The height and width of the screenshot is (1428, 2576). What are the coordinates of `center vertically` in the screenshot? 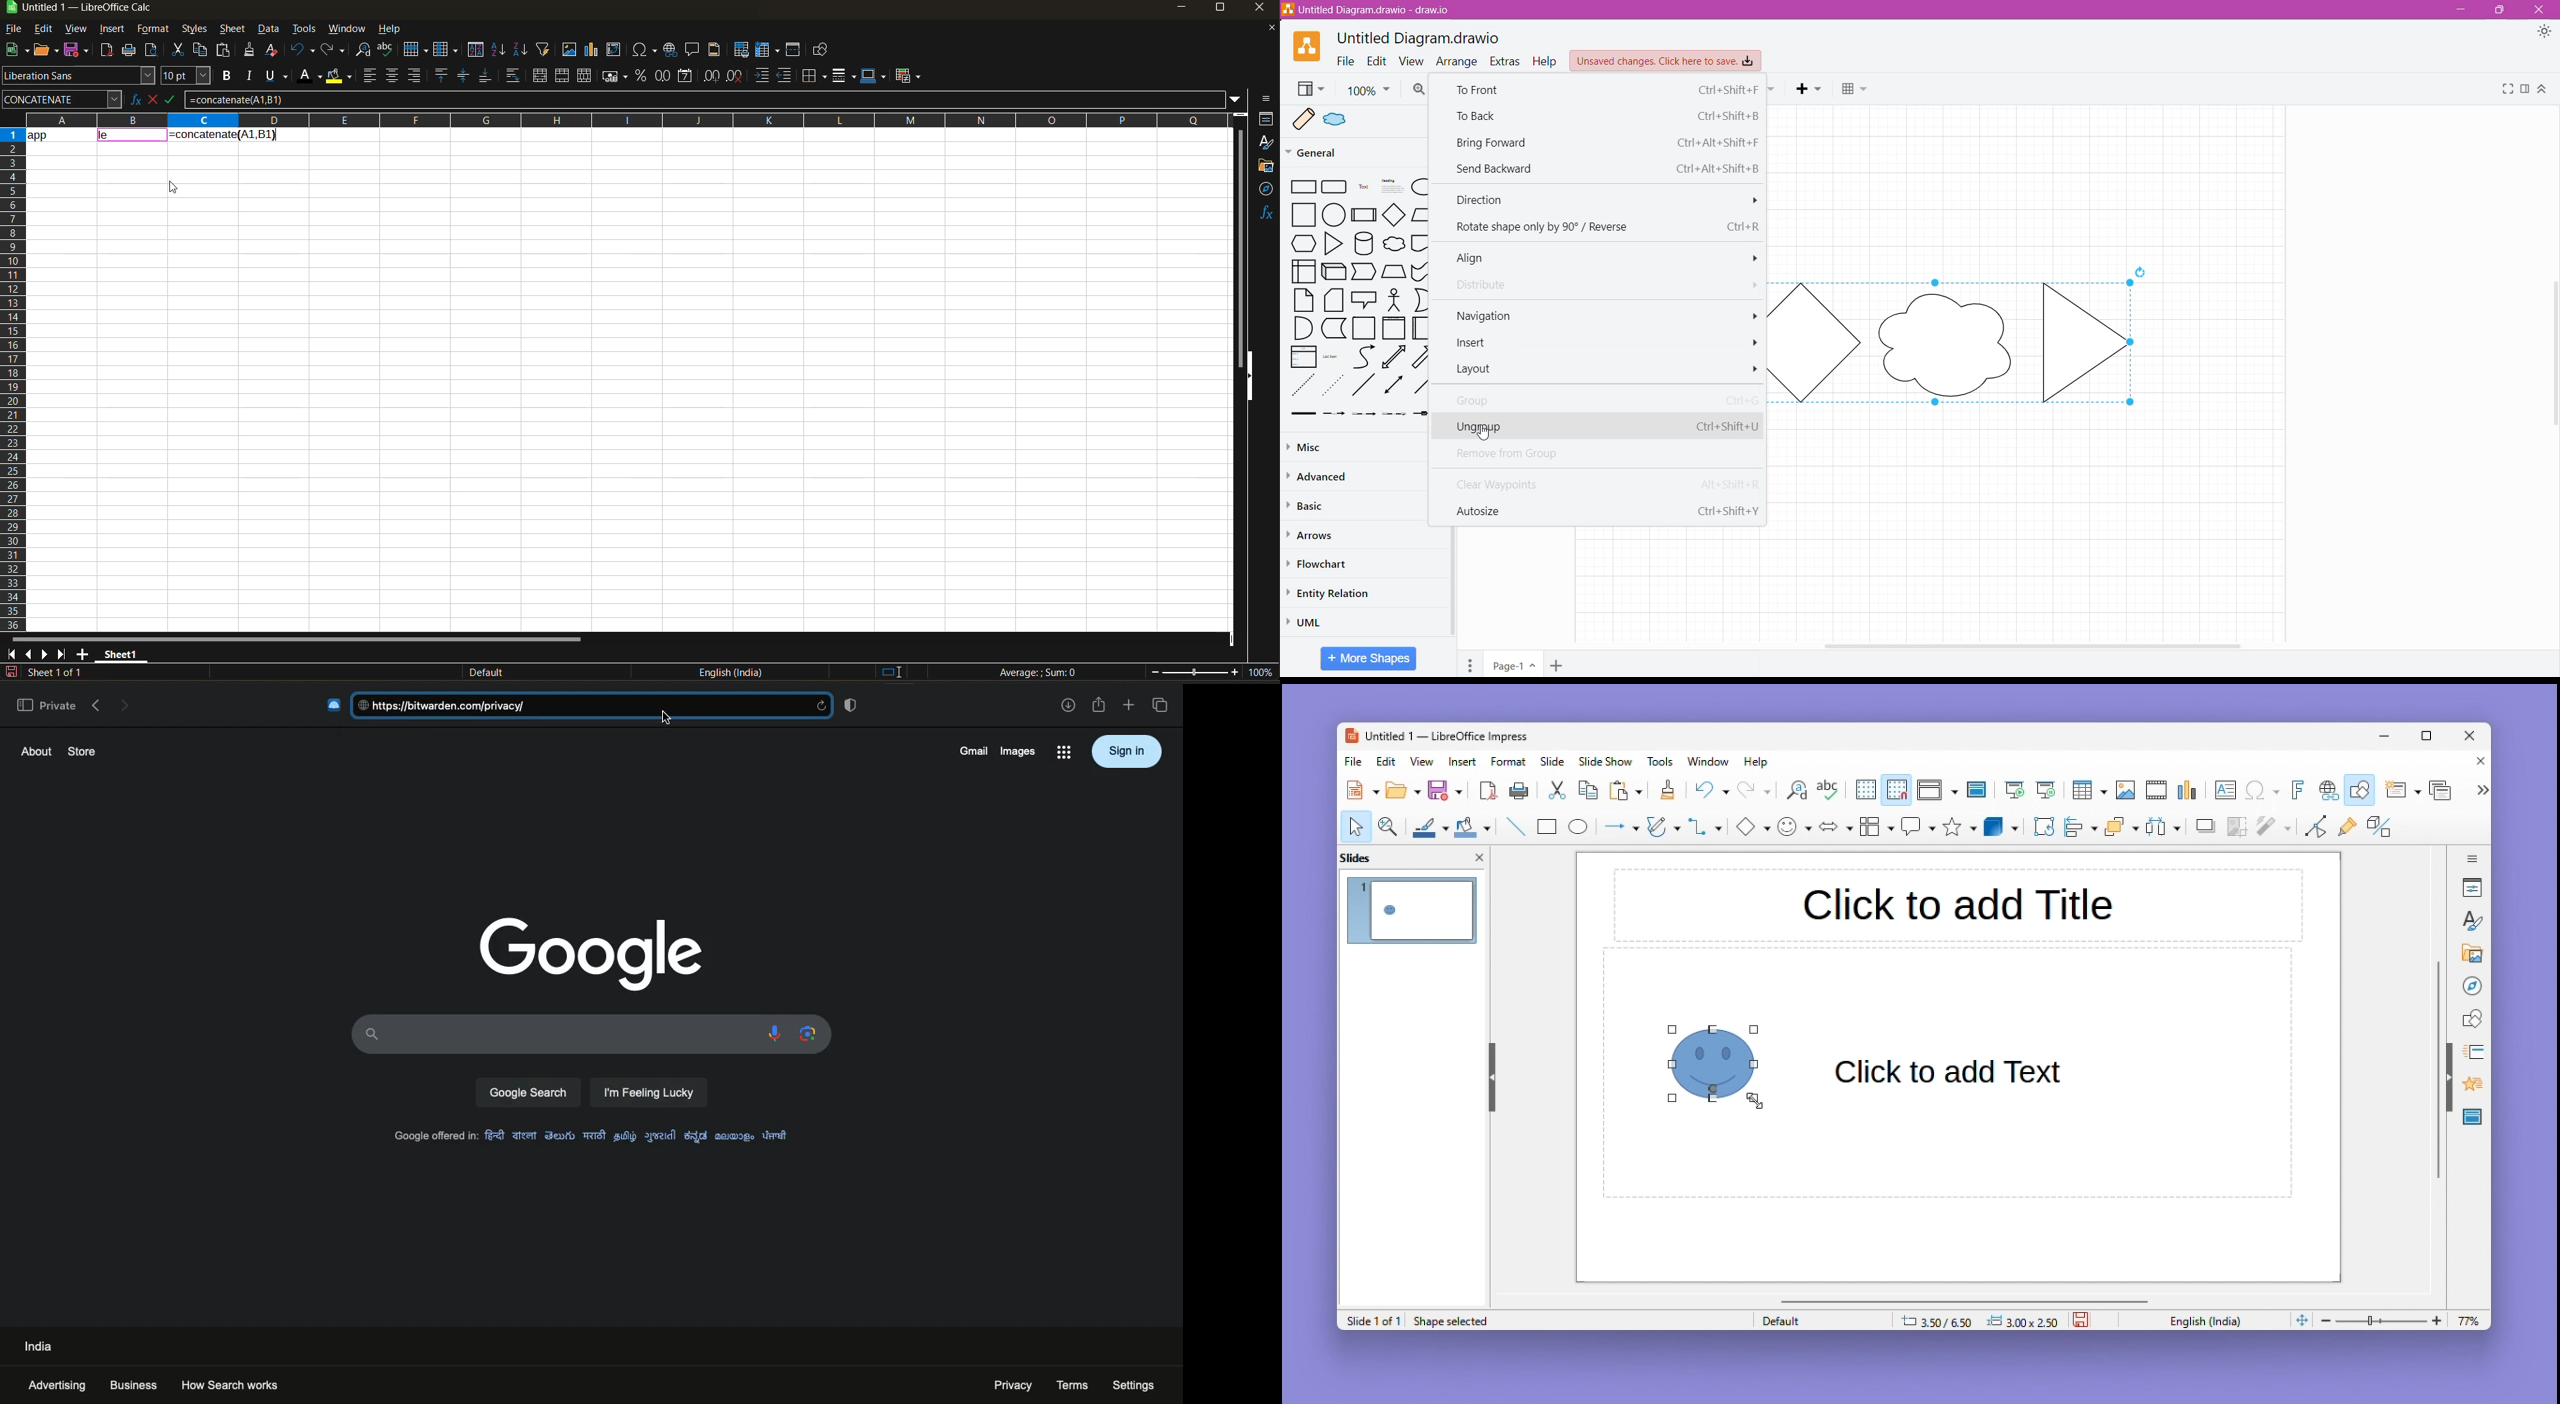 It's located at (463, 76).